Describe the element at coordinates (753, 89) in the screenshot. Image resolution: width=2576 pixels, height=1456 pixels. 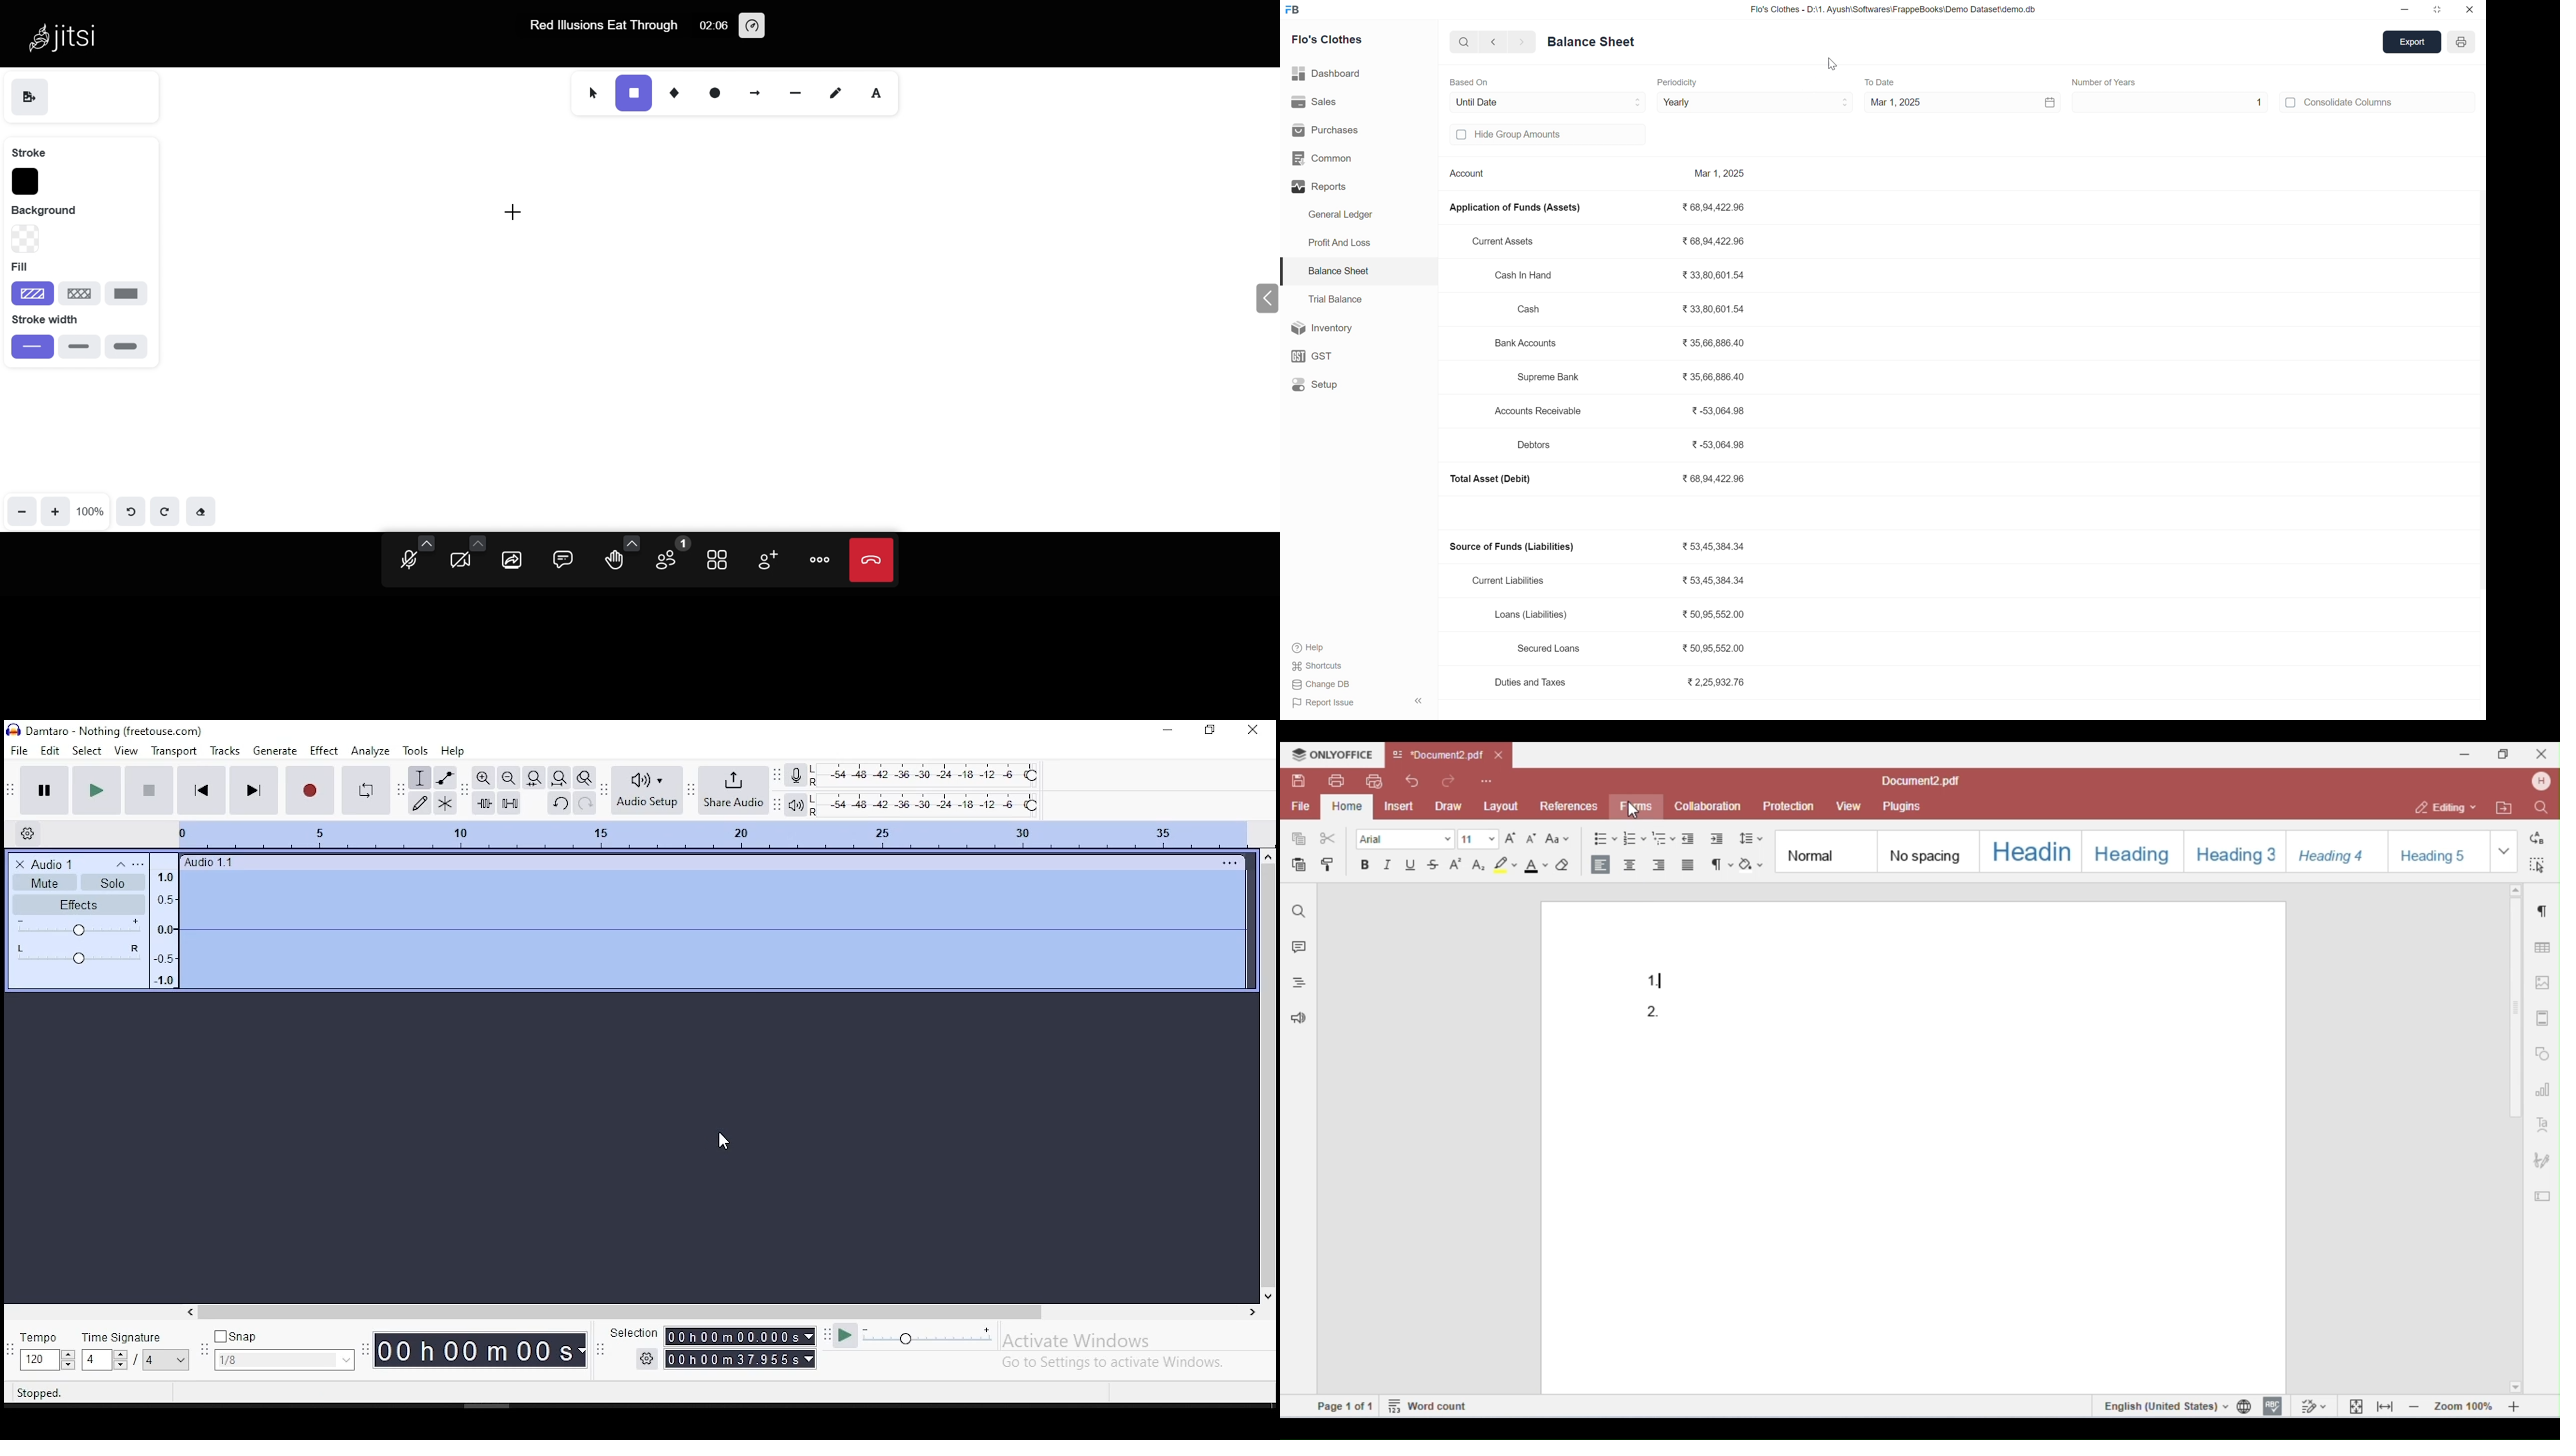
I see `arrow` at that location.